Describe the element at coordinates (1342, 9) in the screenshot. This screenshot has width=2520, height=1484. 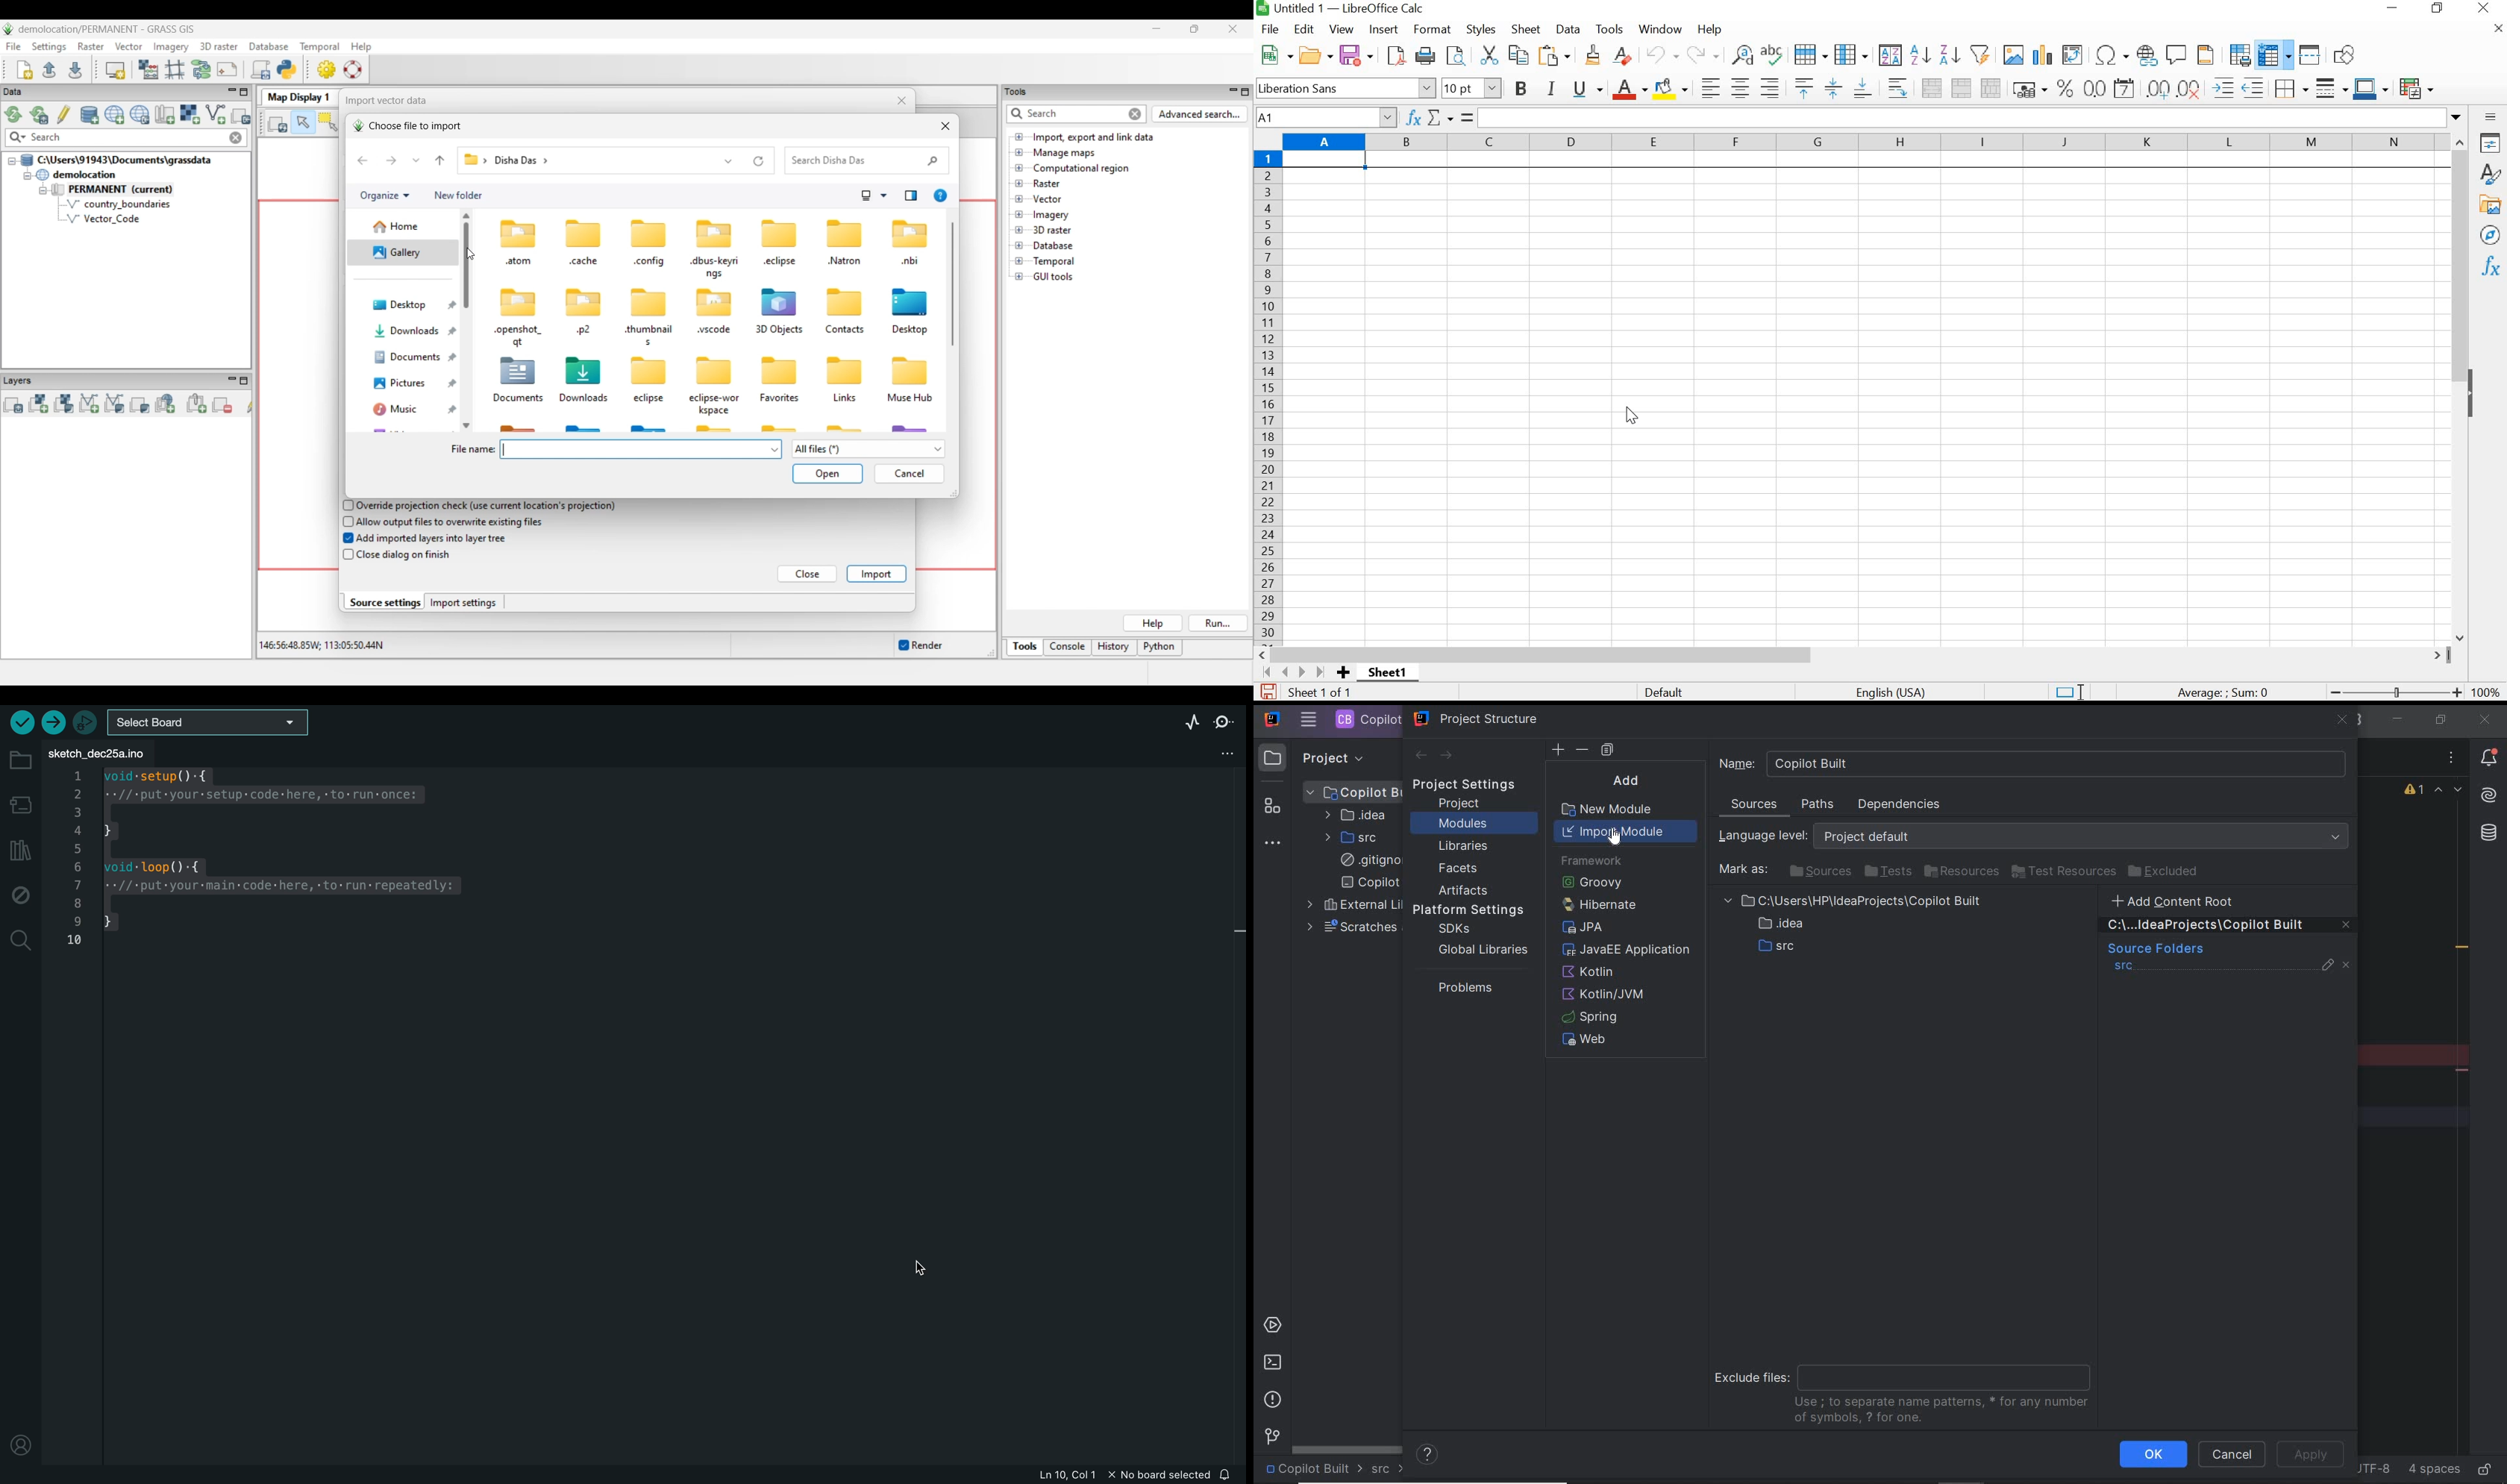
I see `FILE NAME` at that location.